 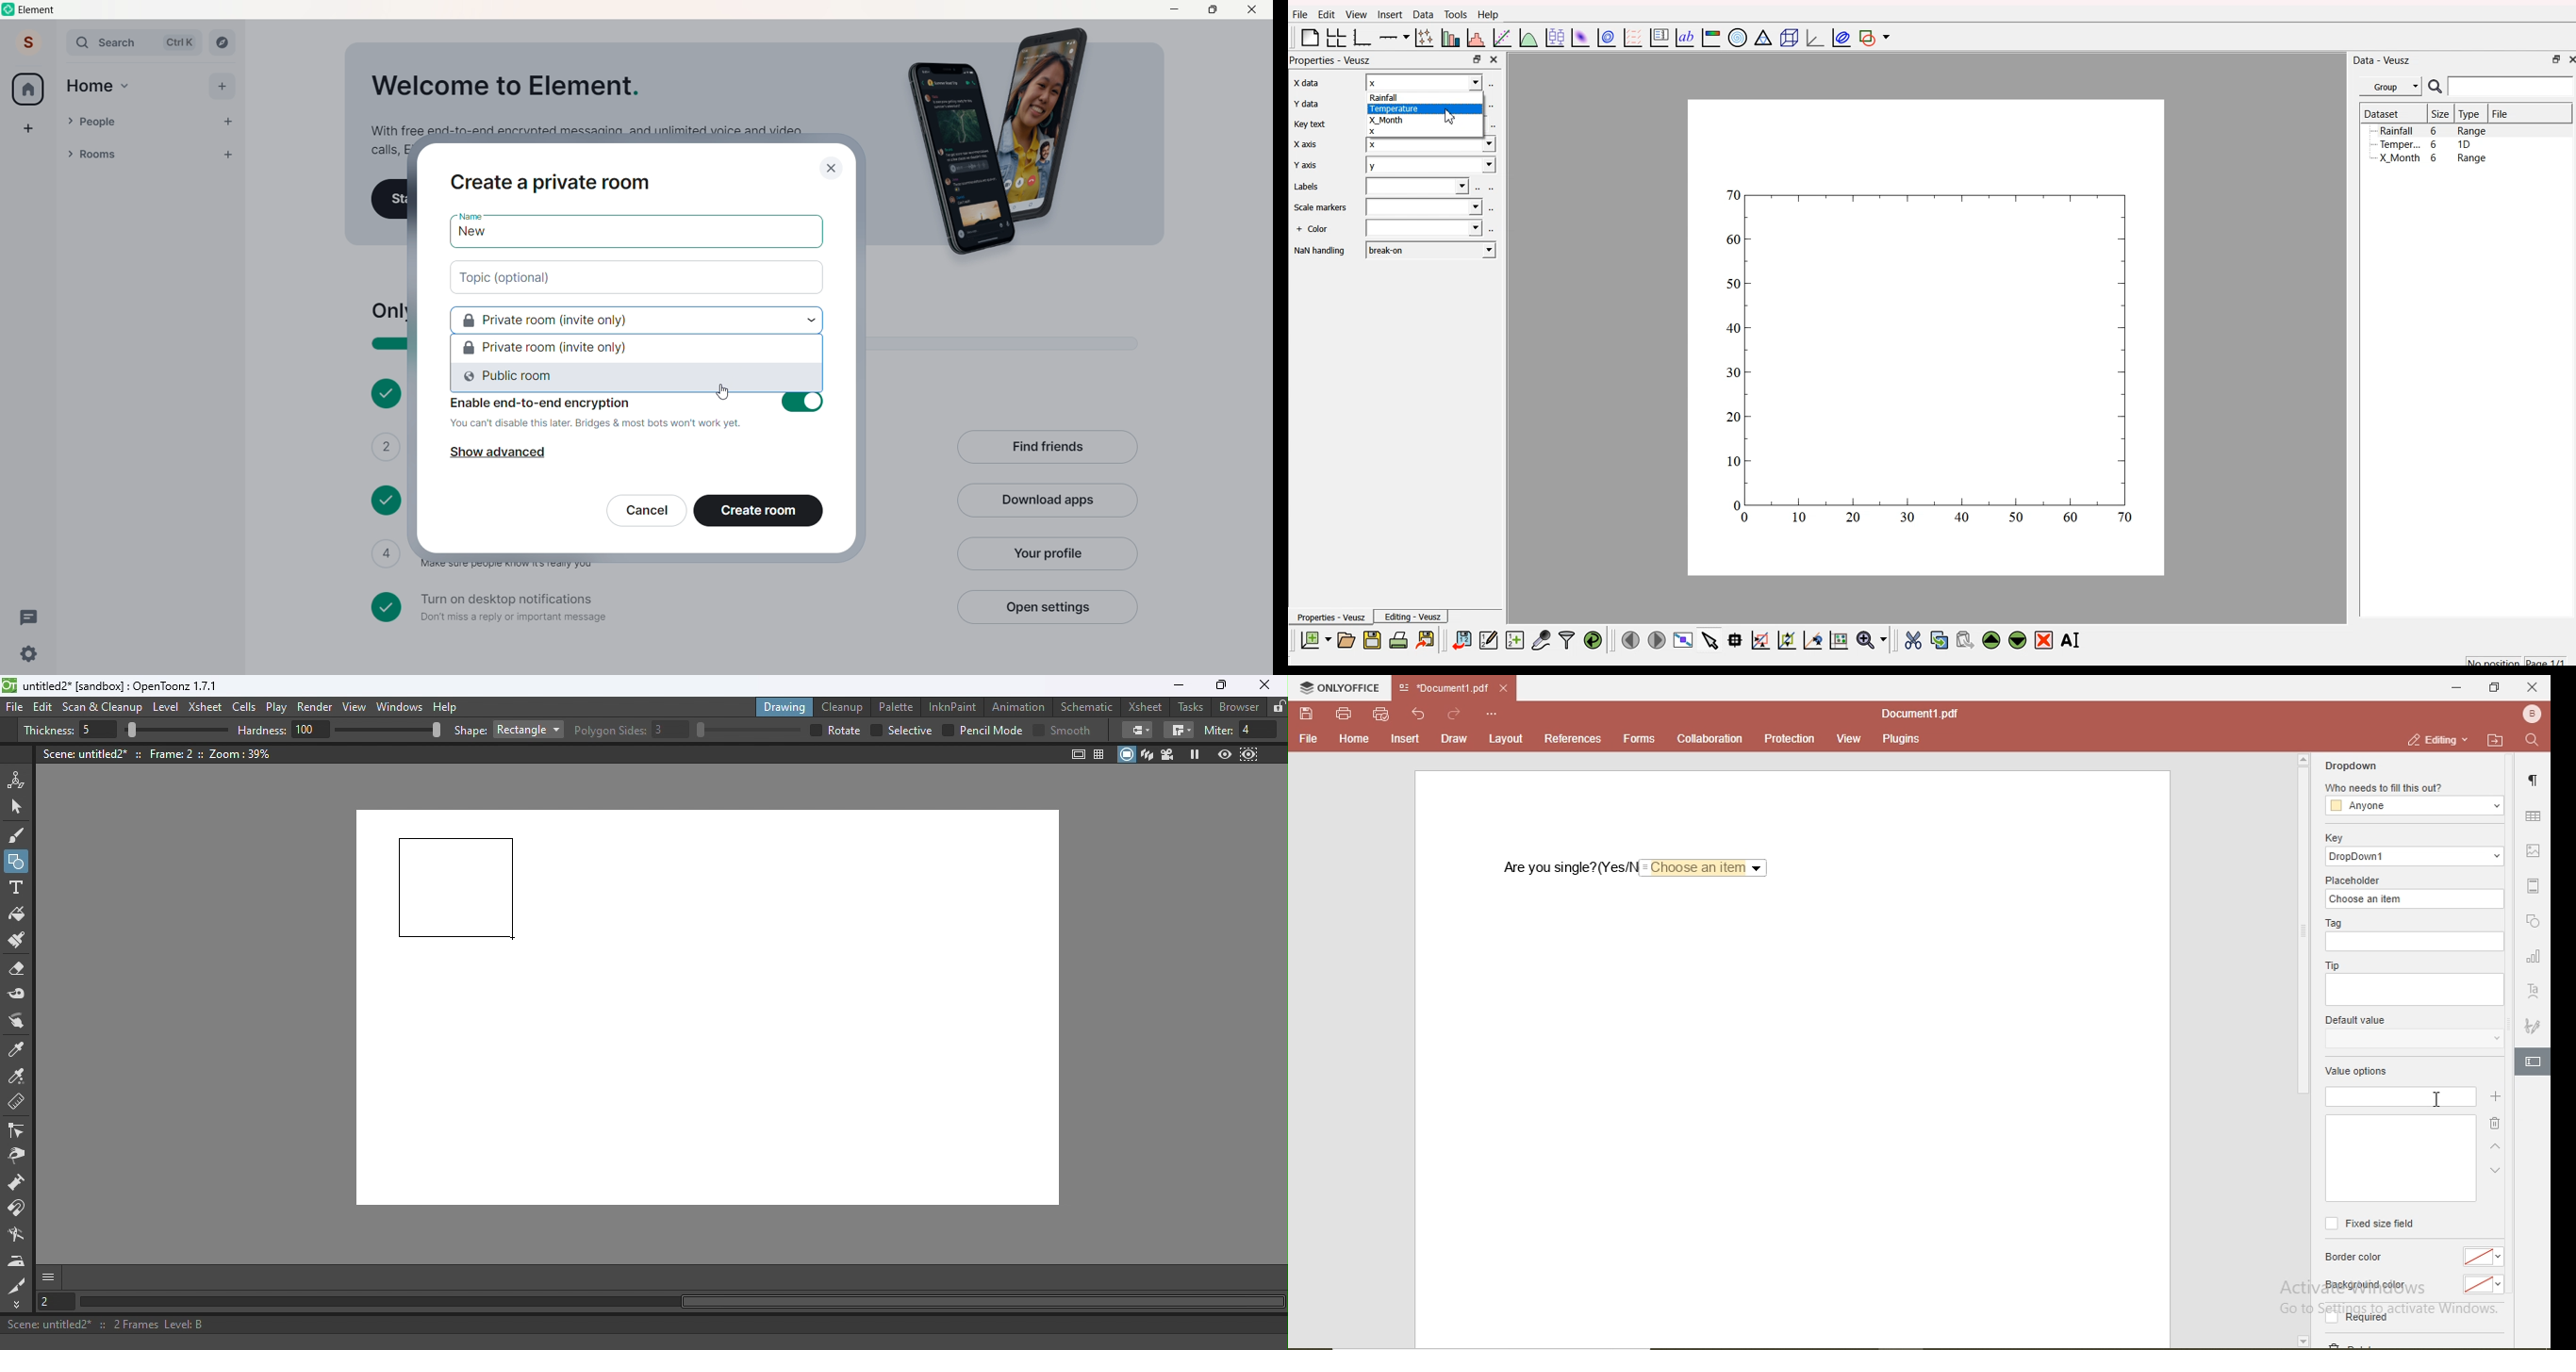 I want to click on close, so click(x=832, y=168).